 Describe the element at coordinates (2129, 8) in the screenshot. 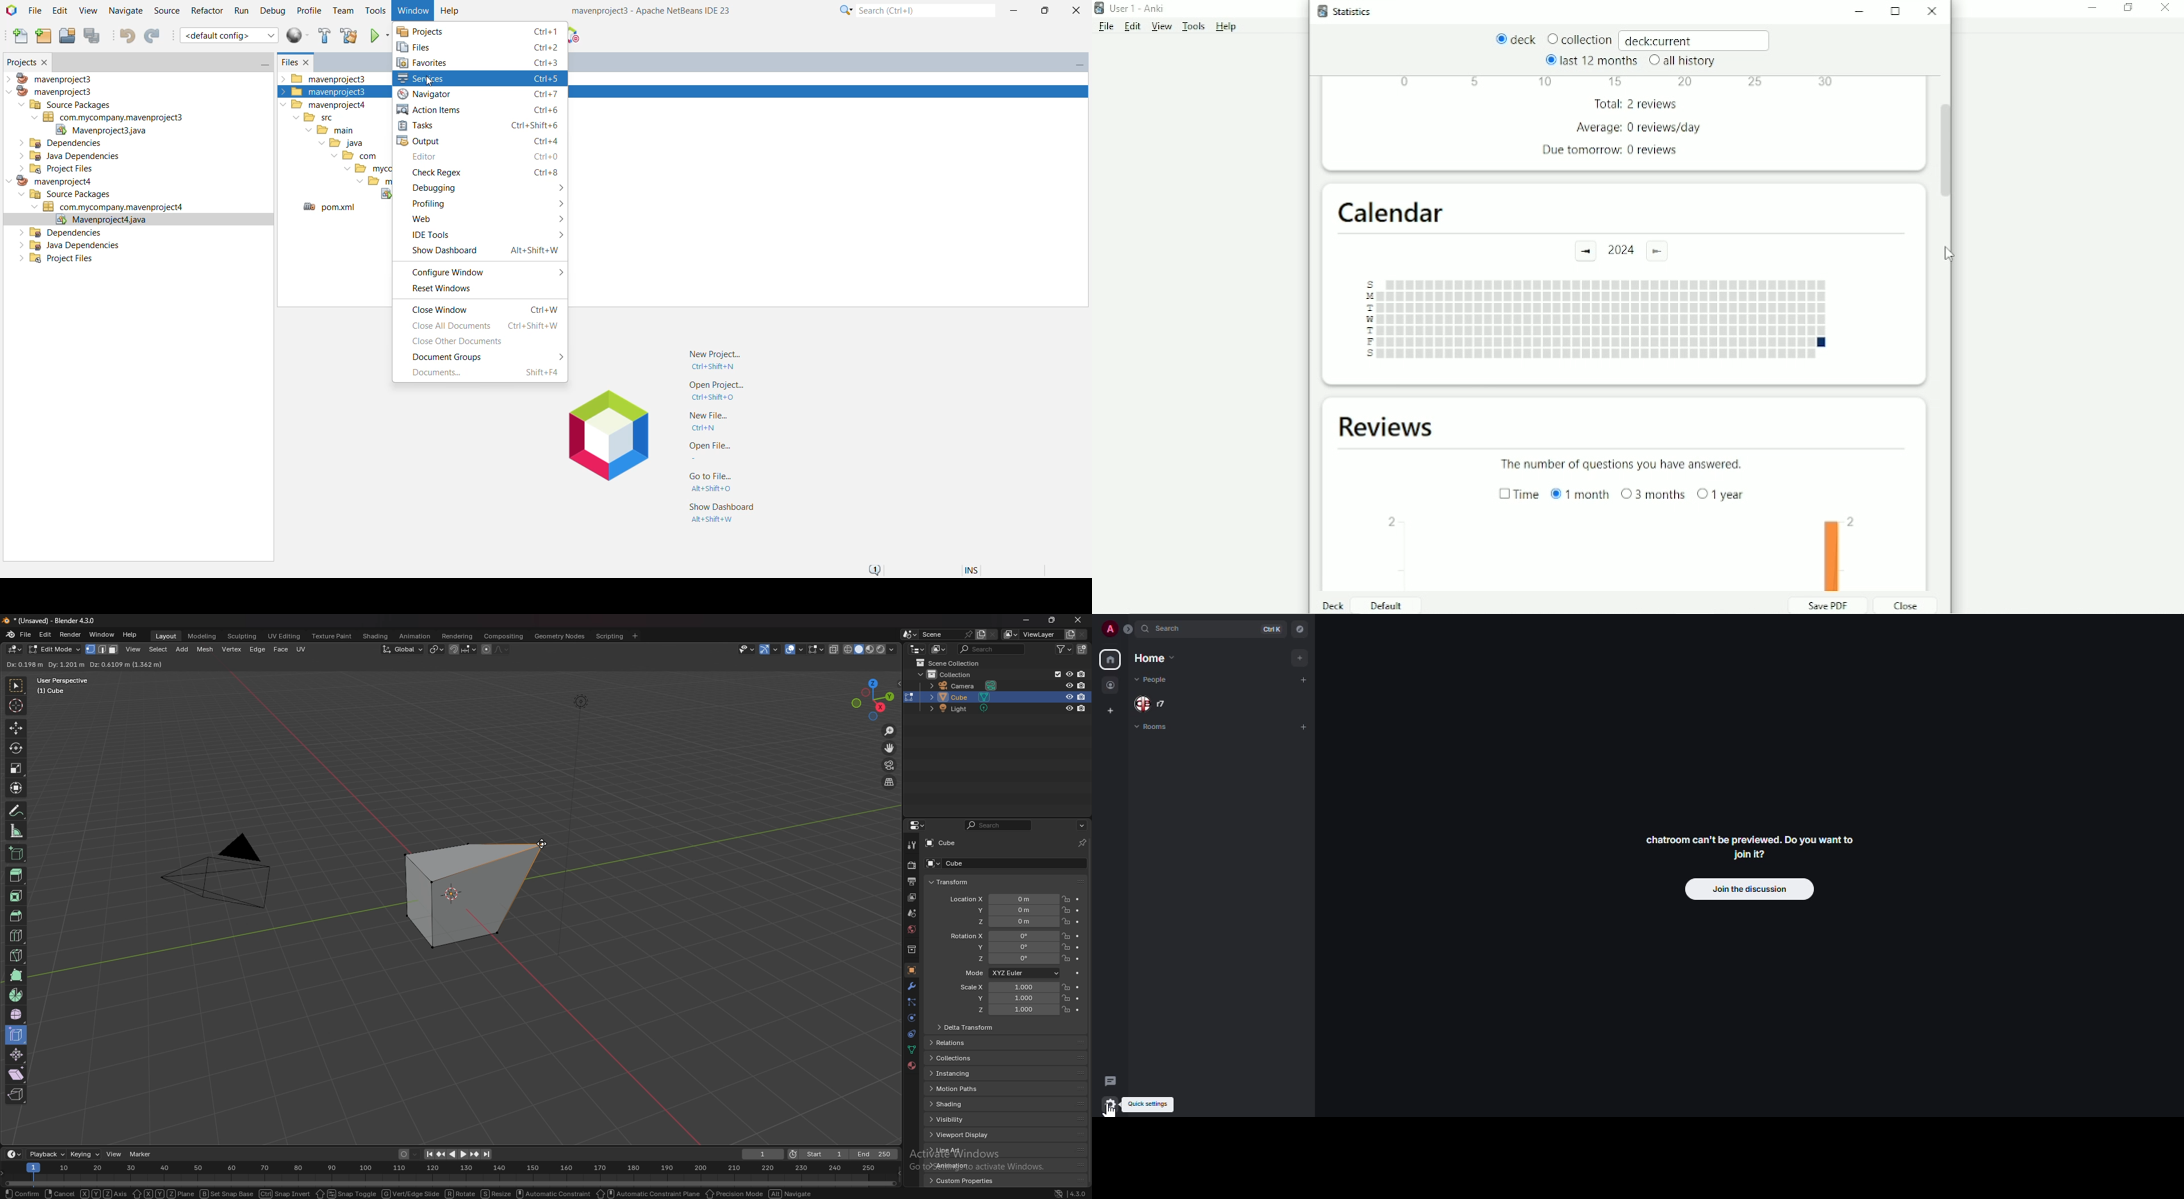

I see `Restore down` at that location.